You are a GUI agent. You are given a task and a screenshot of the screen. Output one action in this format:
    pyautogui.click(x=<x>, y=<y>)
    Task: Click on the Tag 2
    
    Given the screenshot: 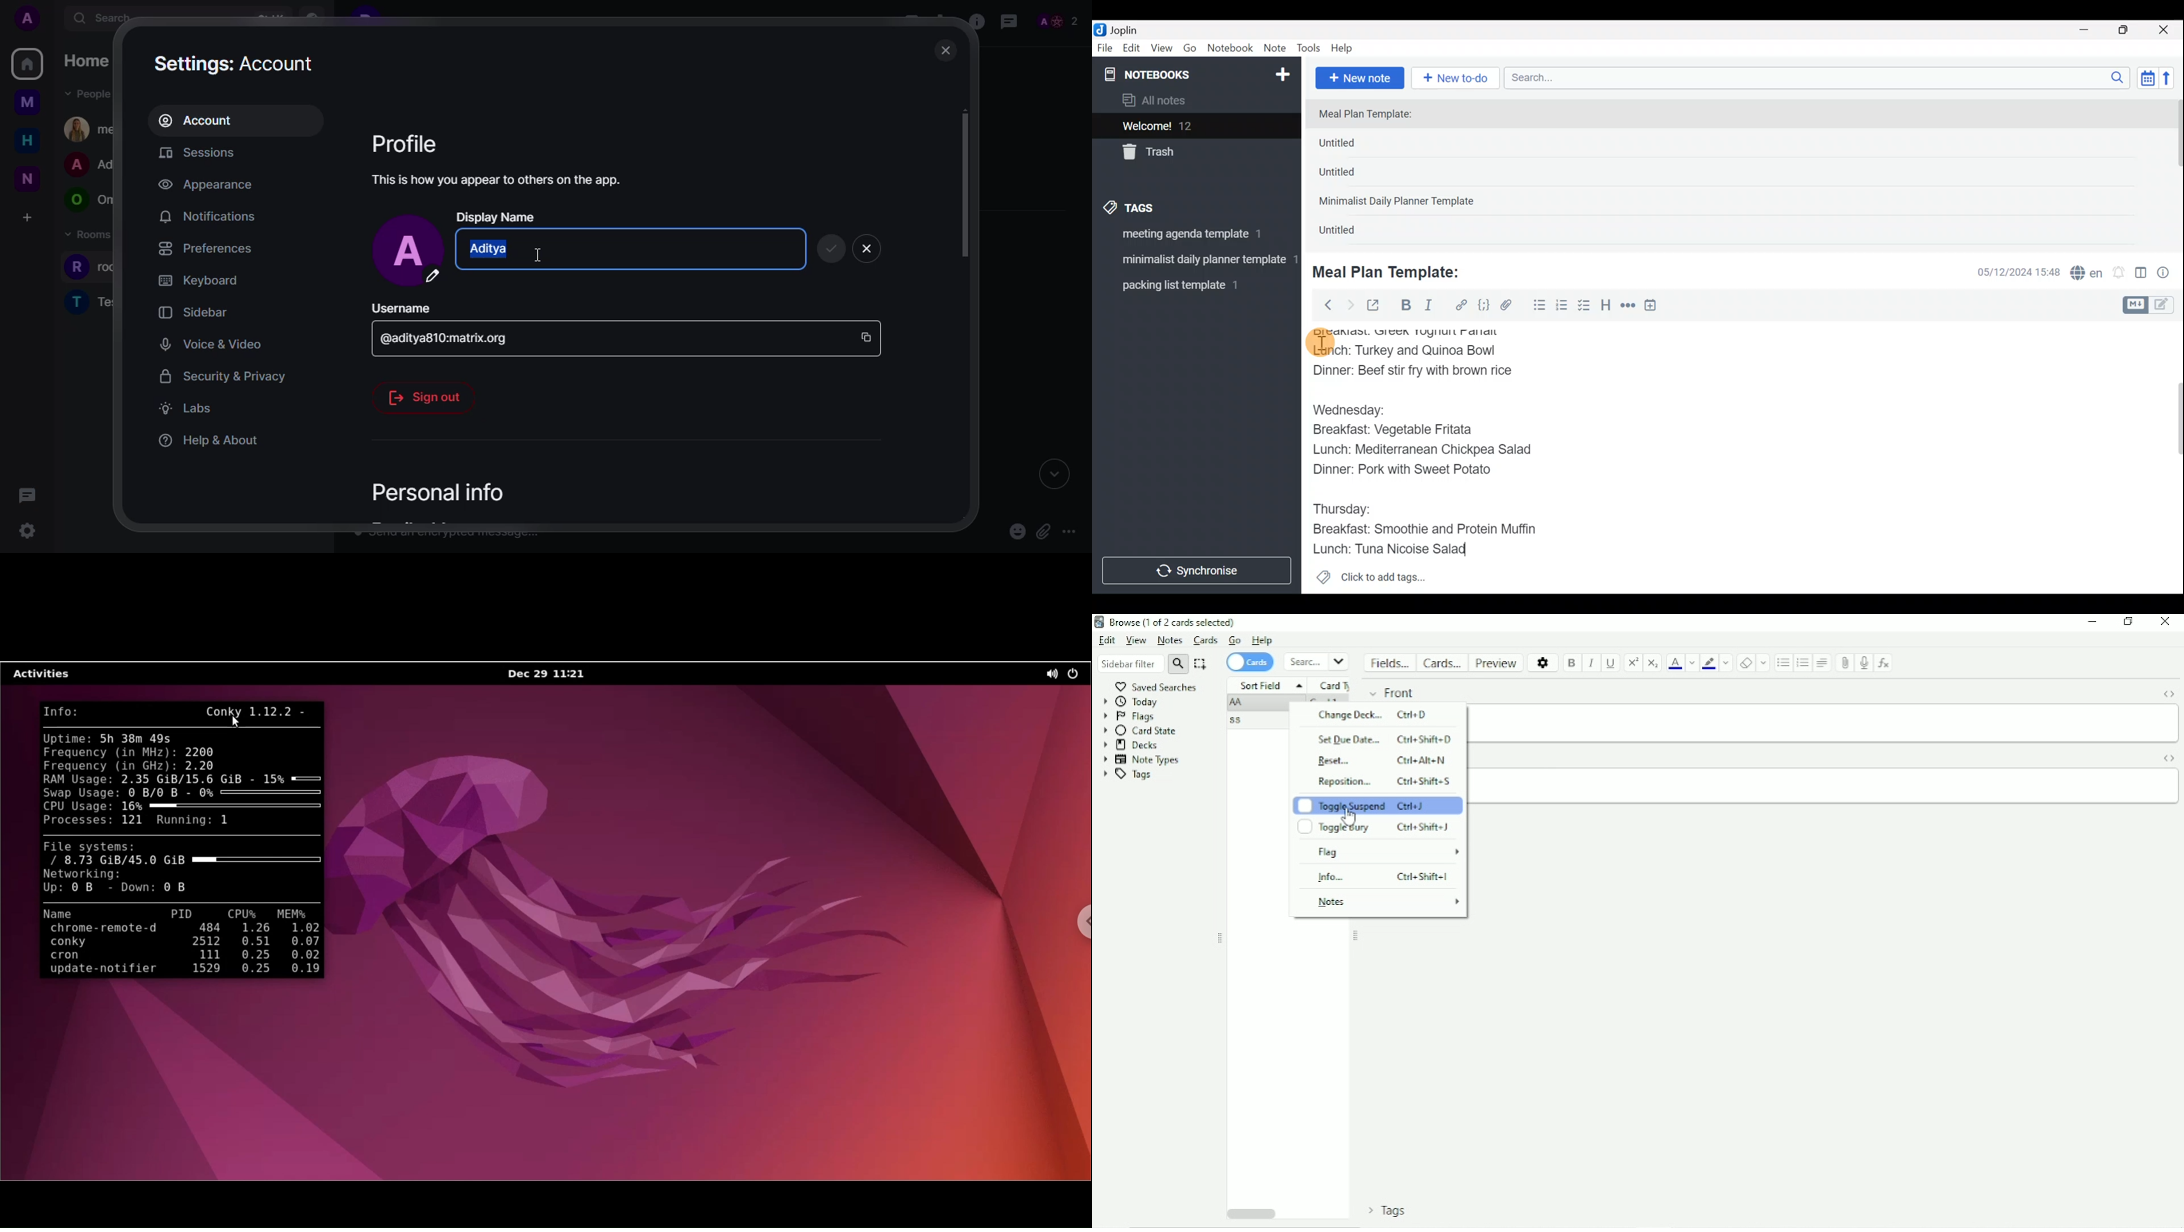 What is the action you would take?
    pyautogui.click(x=1196, y=261)
    